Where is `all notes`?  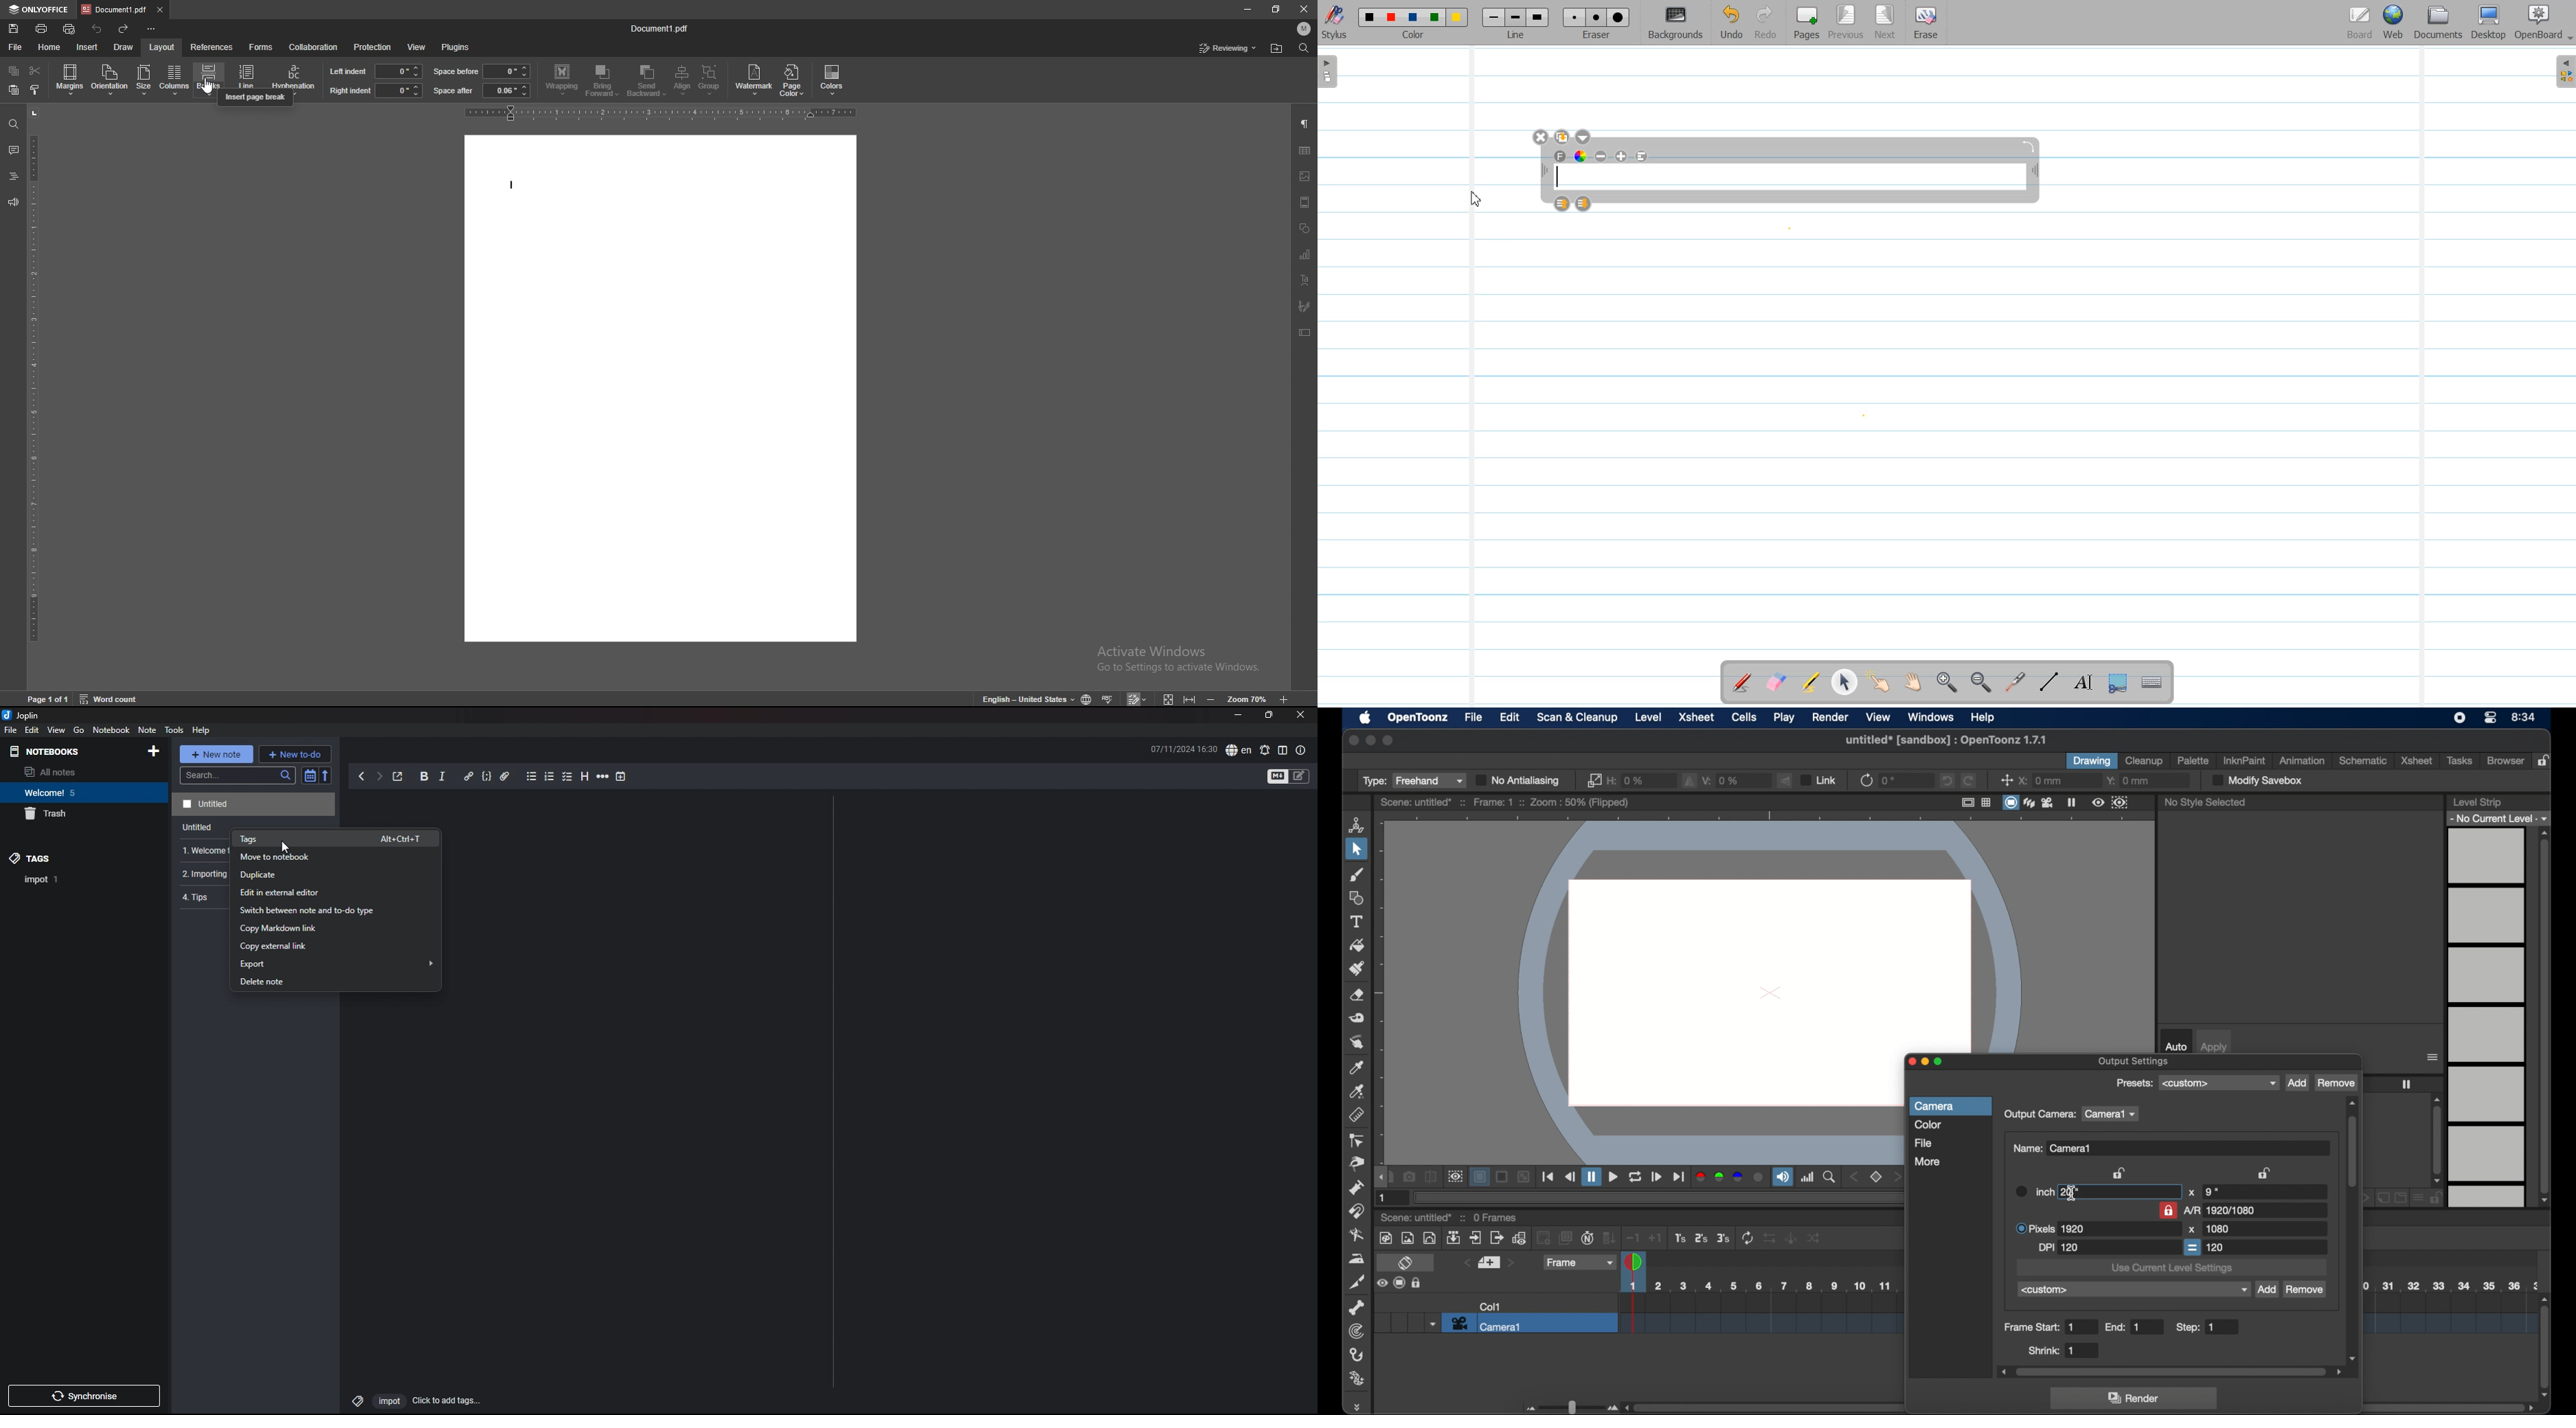
all notes is located at coordinates (66, 772).